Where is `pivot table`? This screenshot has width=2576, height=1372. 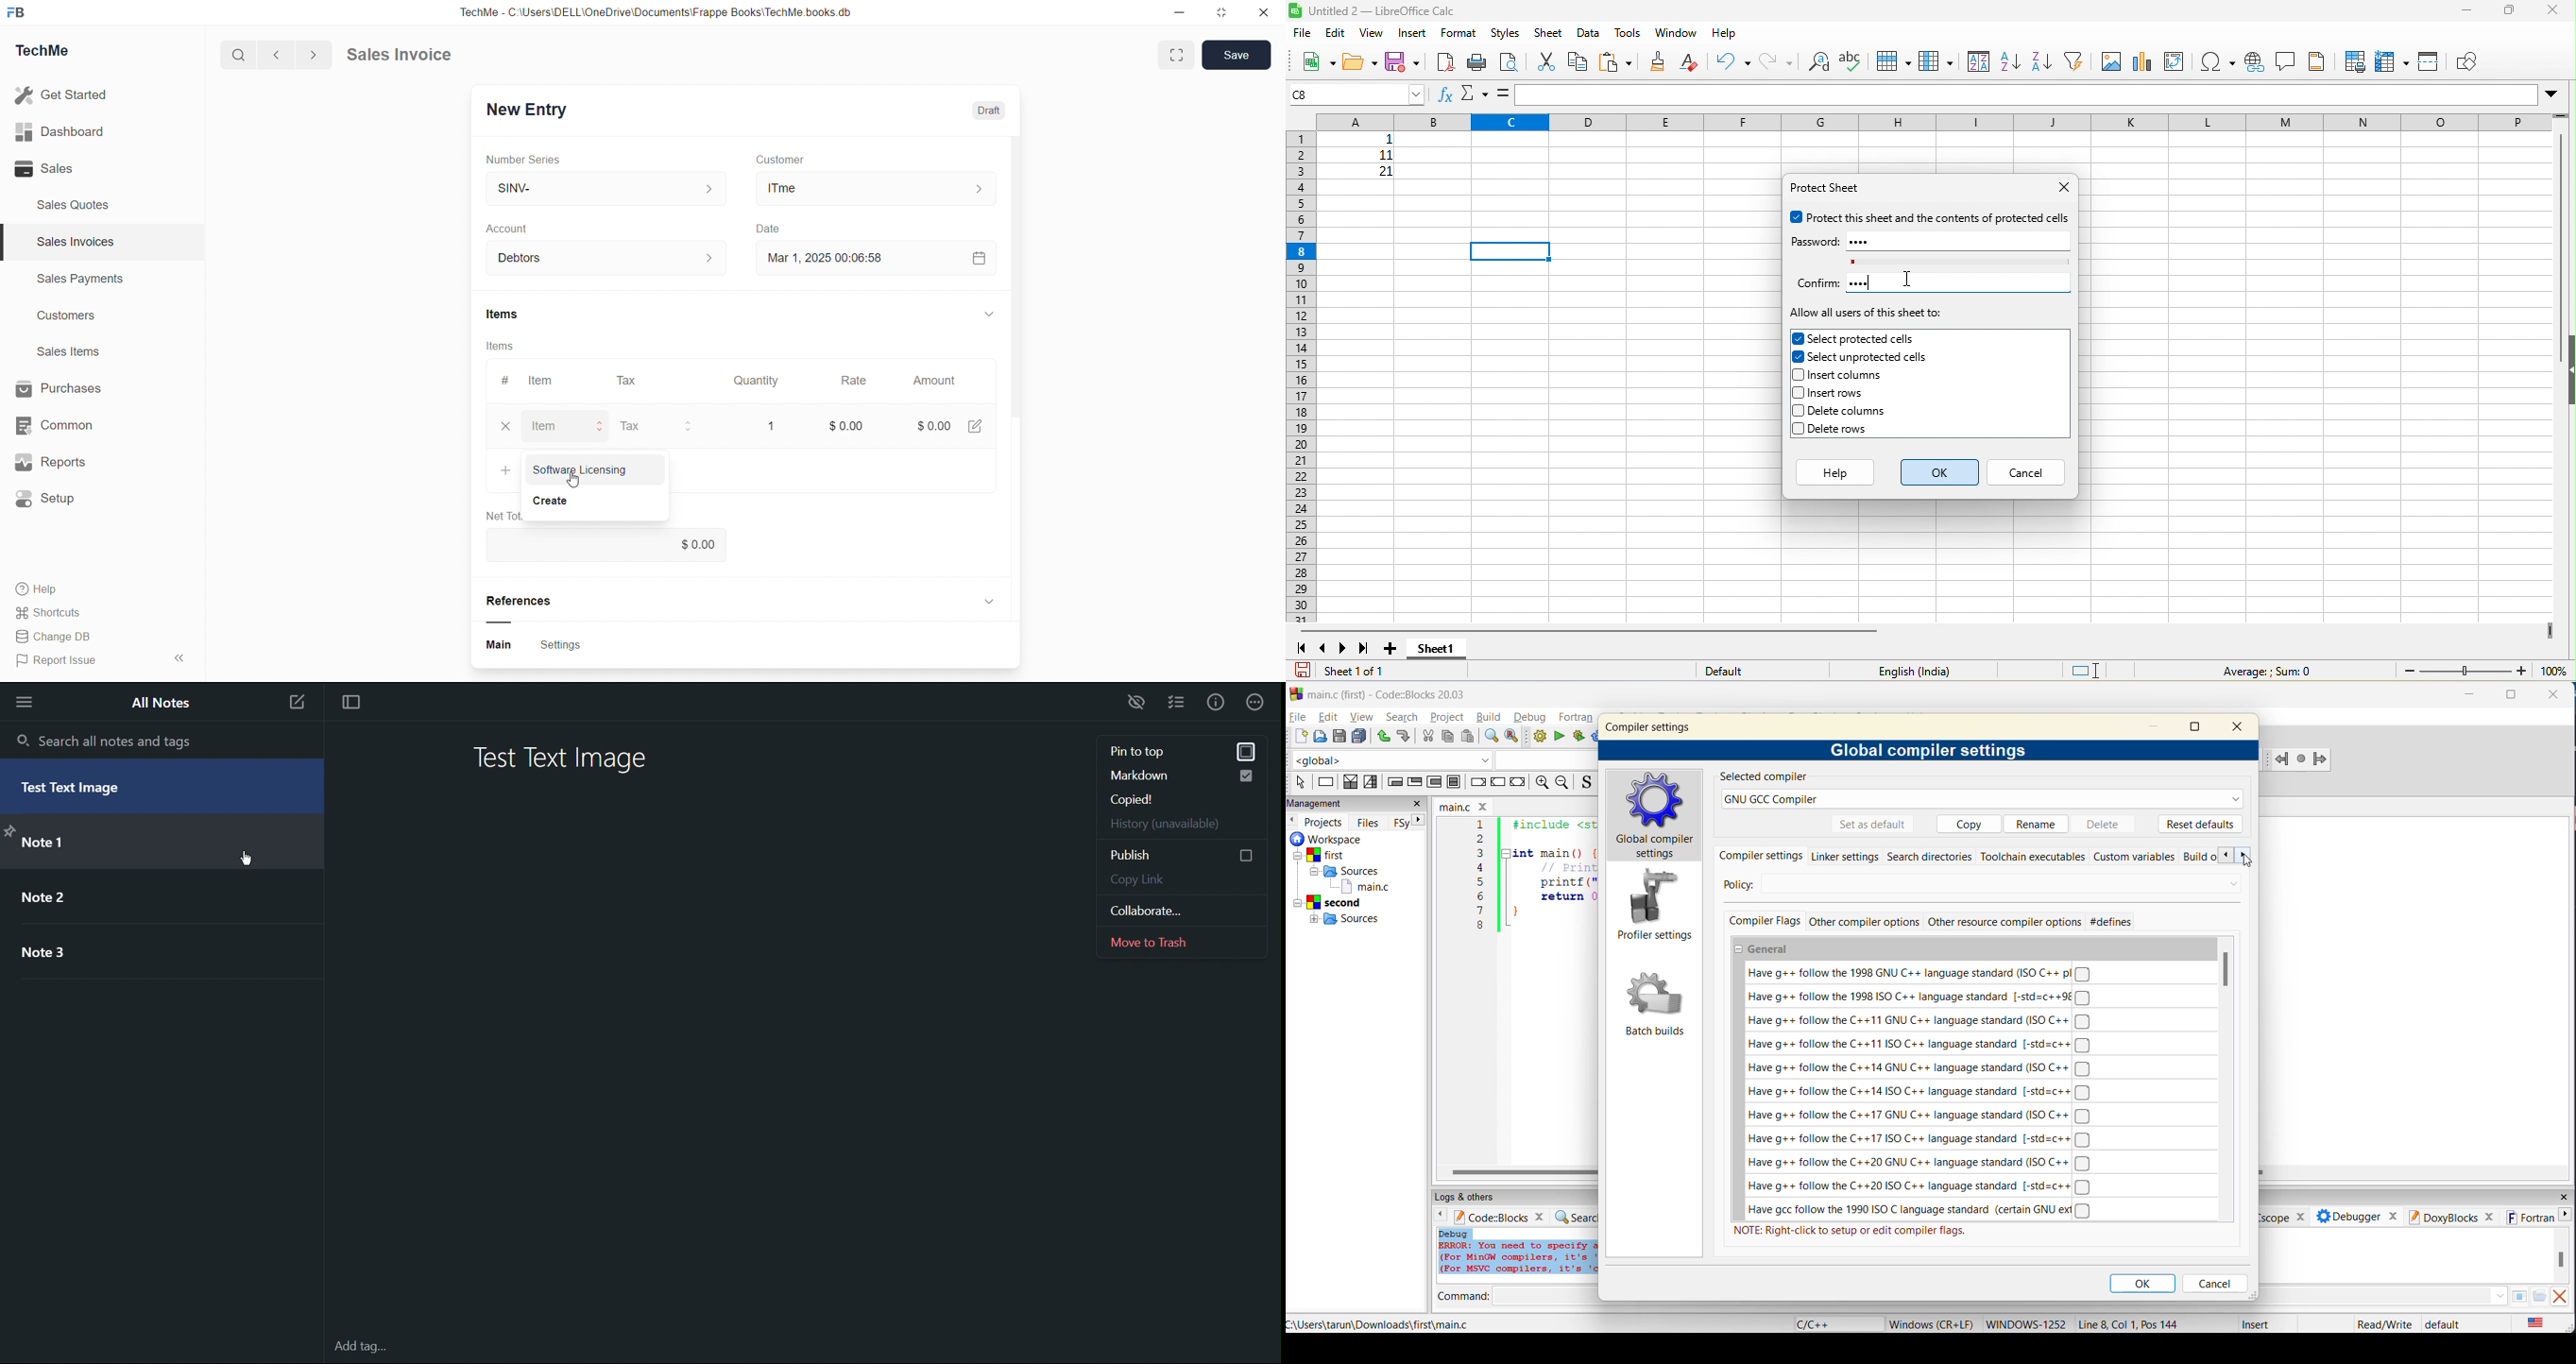
pivot table is located at coordinates (2175, 60).